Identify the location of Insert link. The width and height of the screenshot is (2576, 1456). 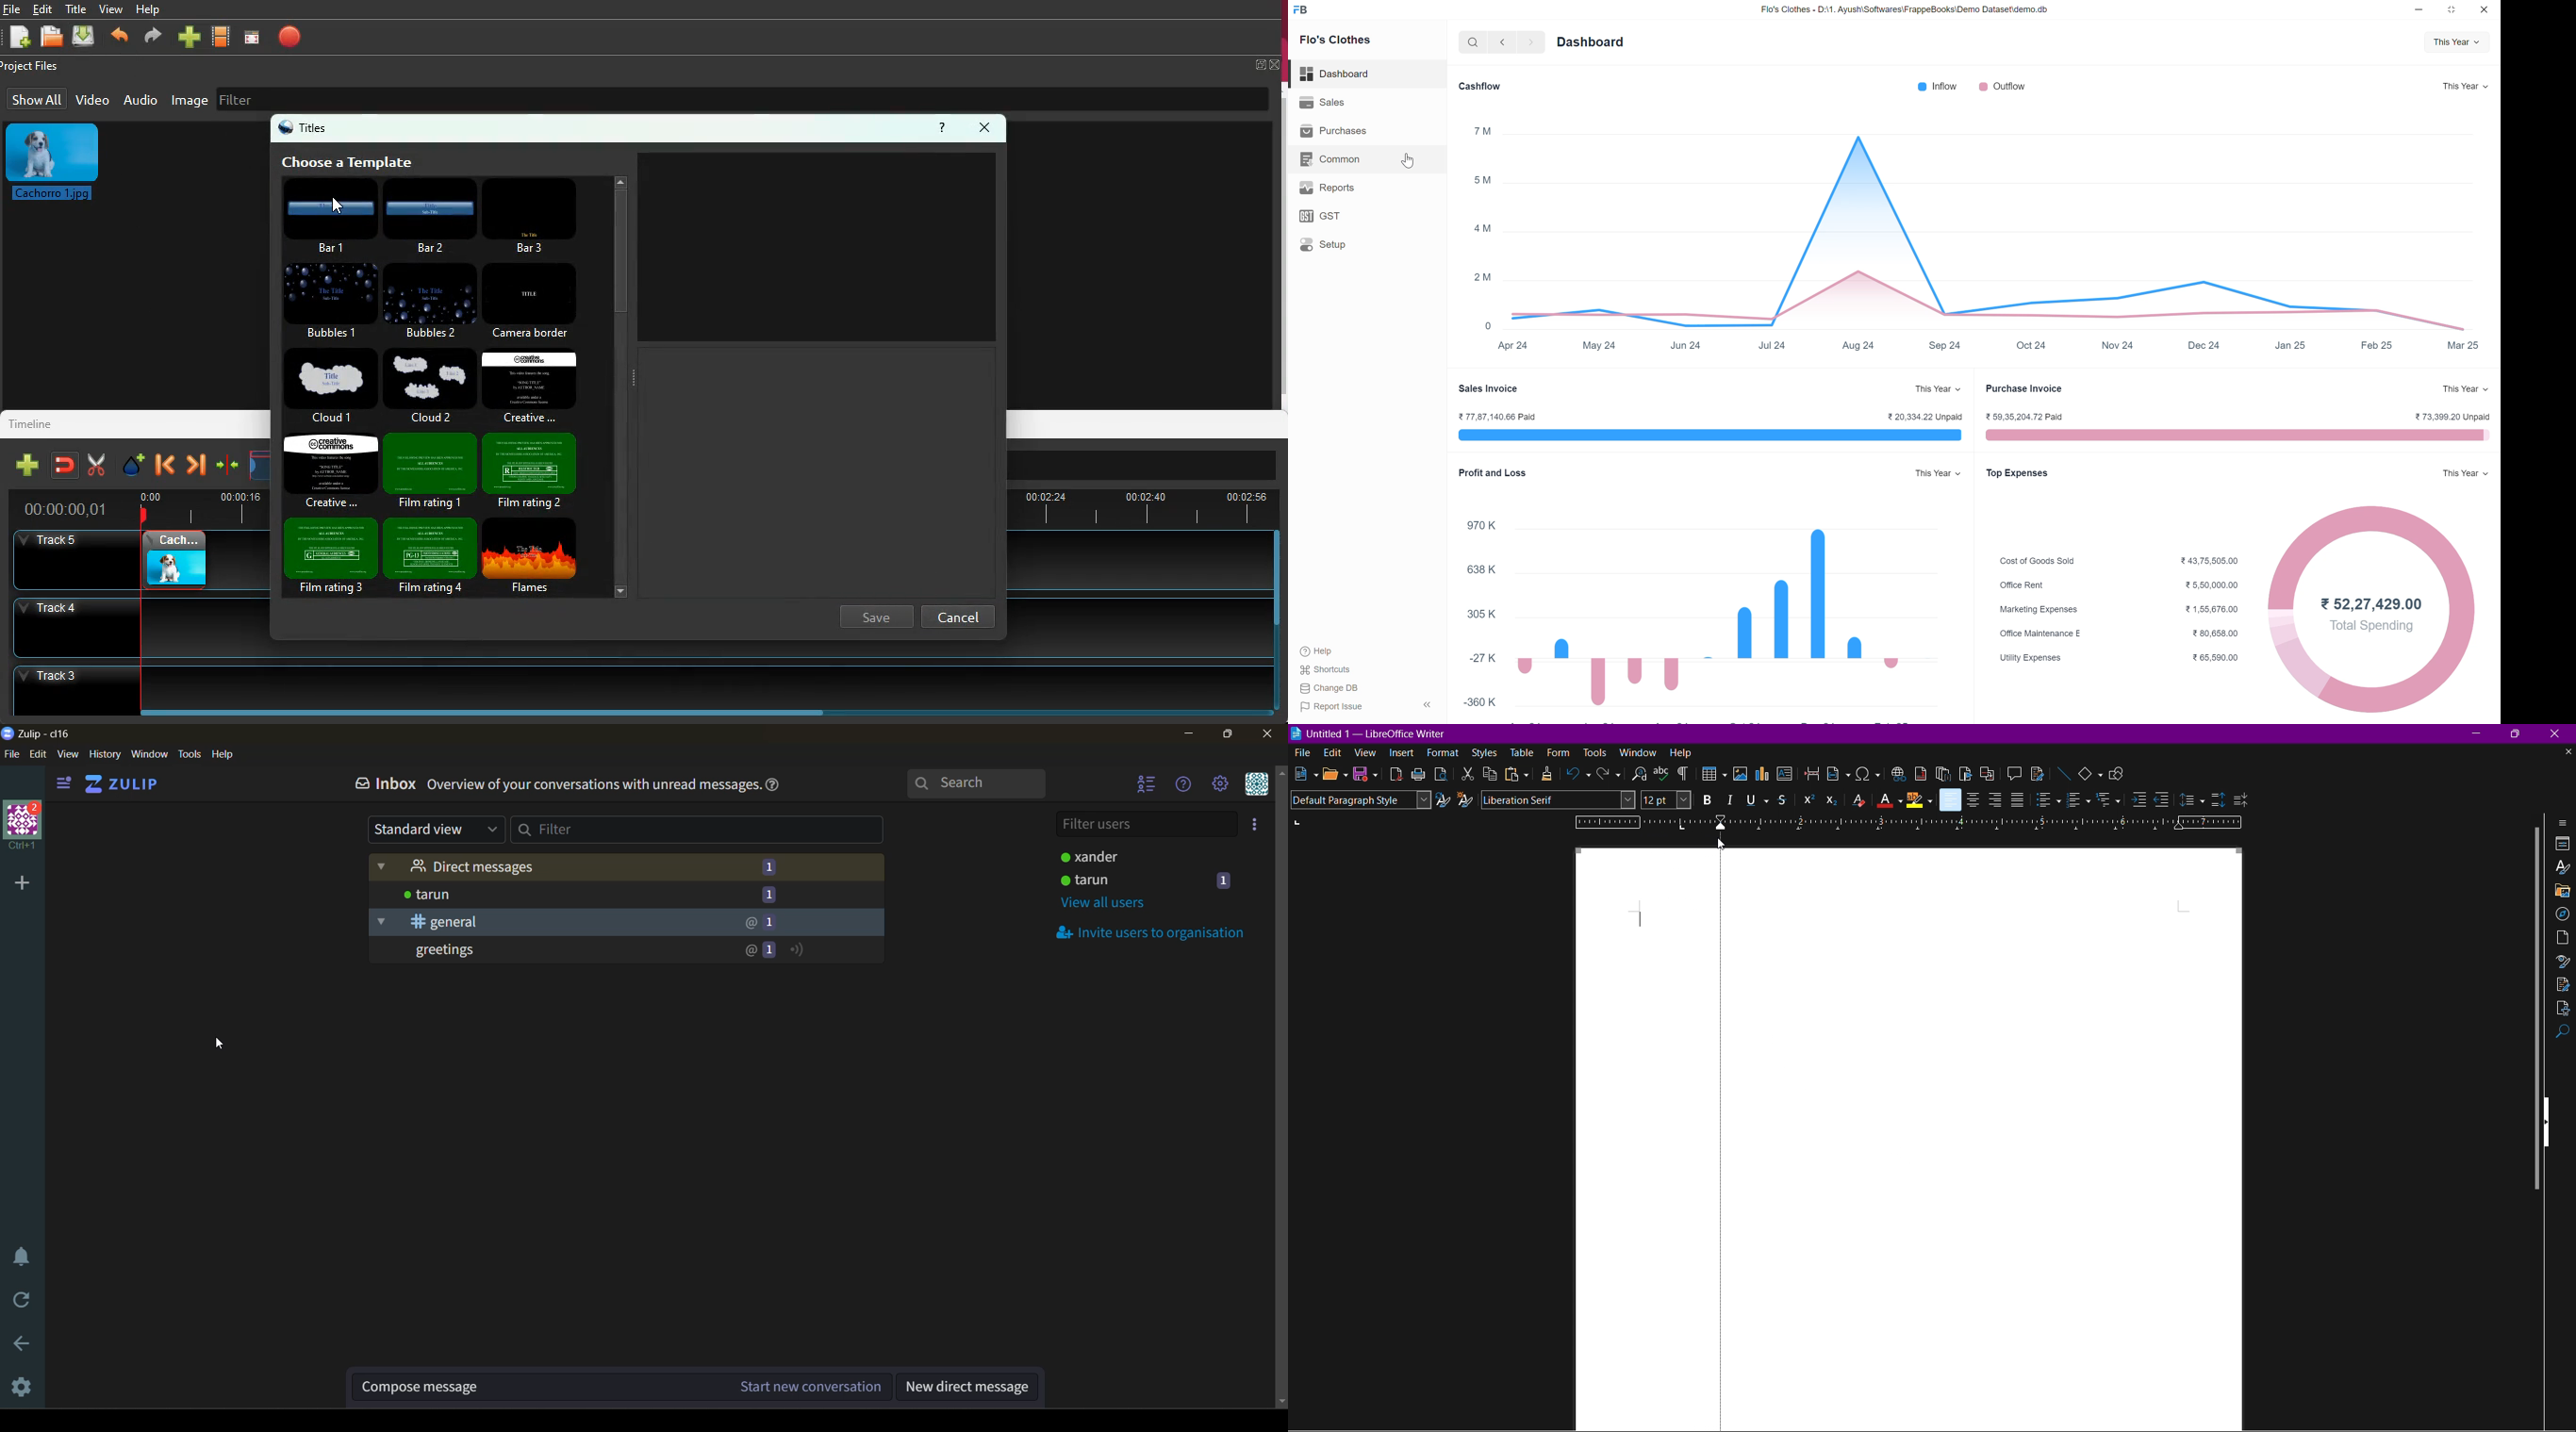
(1897, 772).